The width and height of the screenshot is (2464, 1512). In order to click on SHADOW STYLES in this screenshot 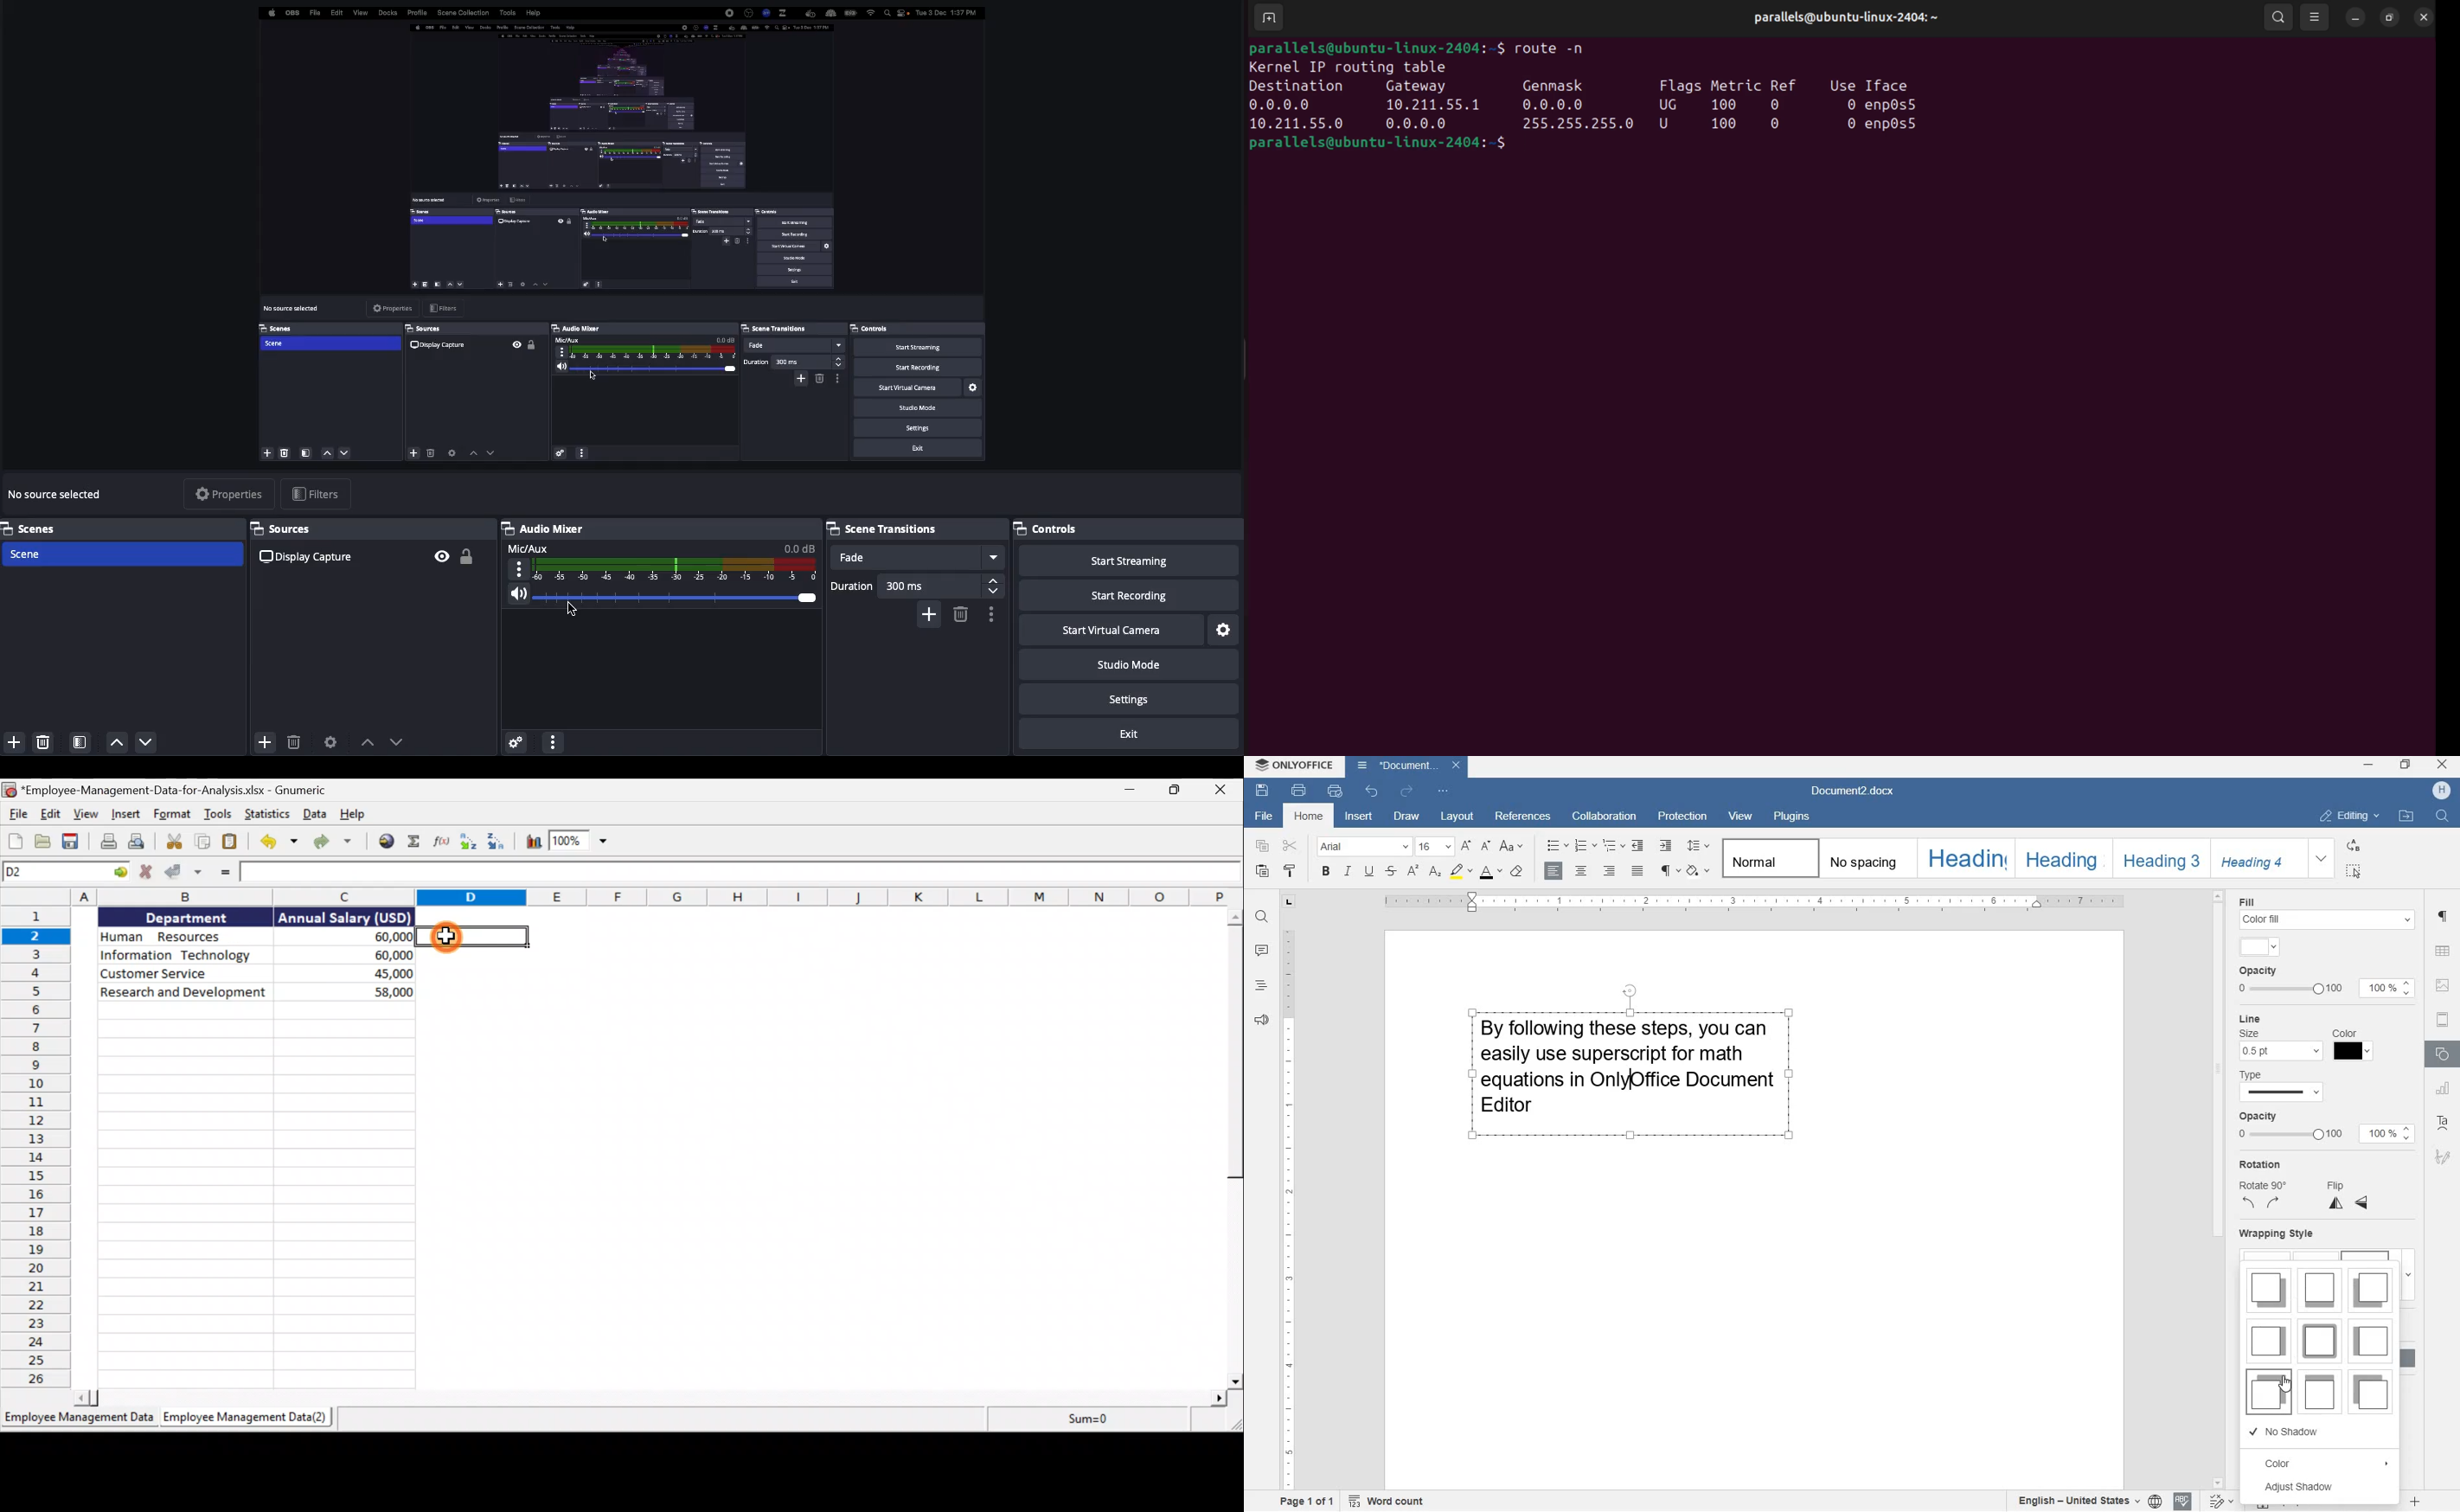, I will do `click(2320, 1339)`.